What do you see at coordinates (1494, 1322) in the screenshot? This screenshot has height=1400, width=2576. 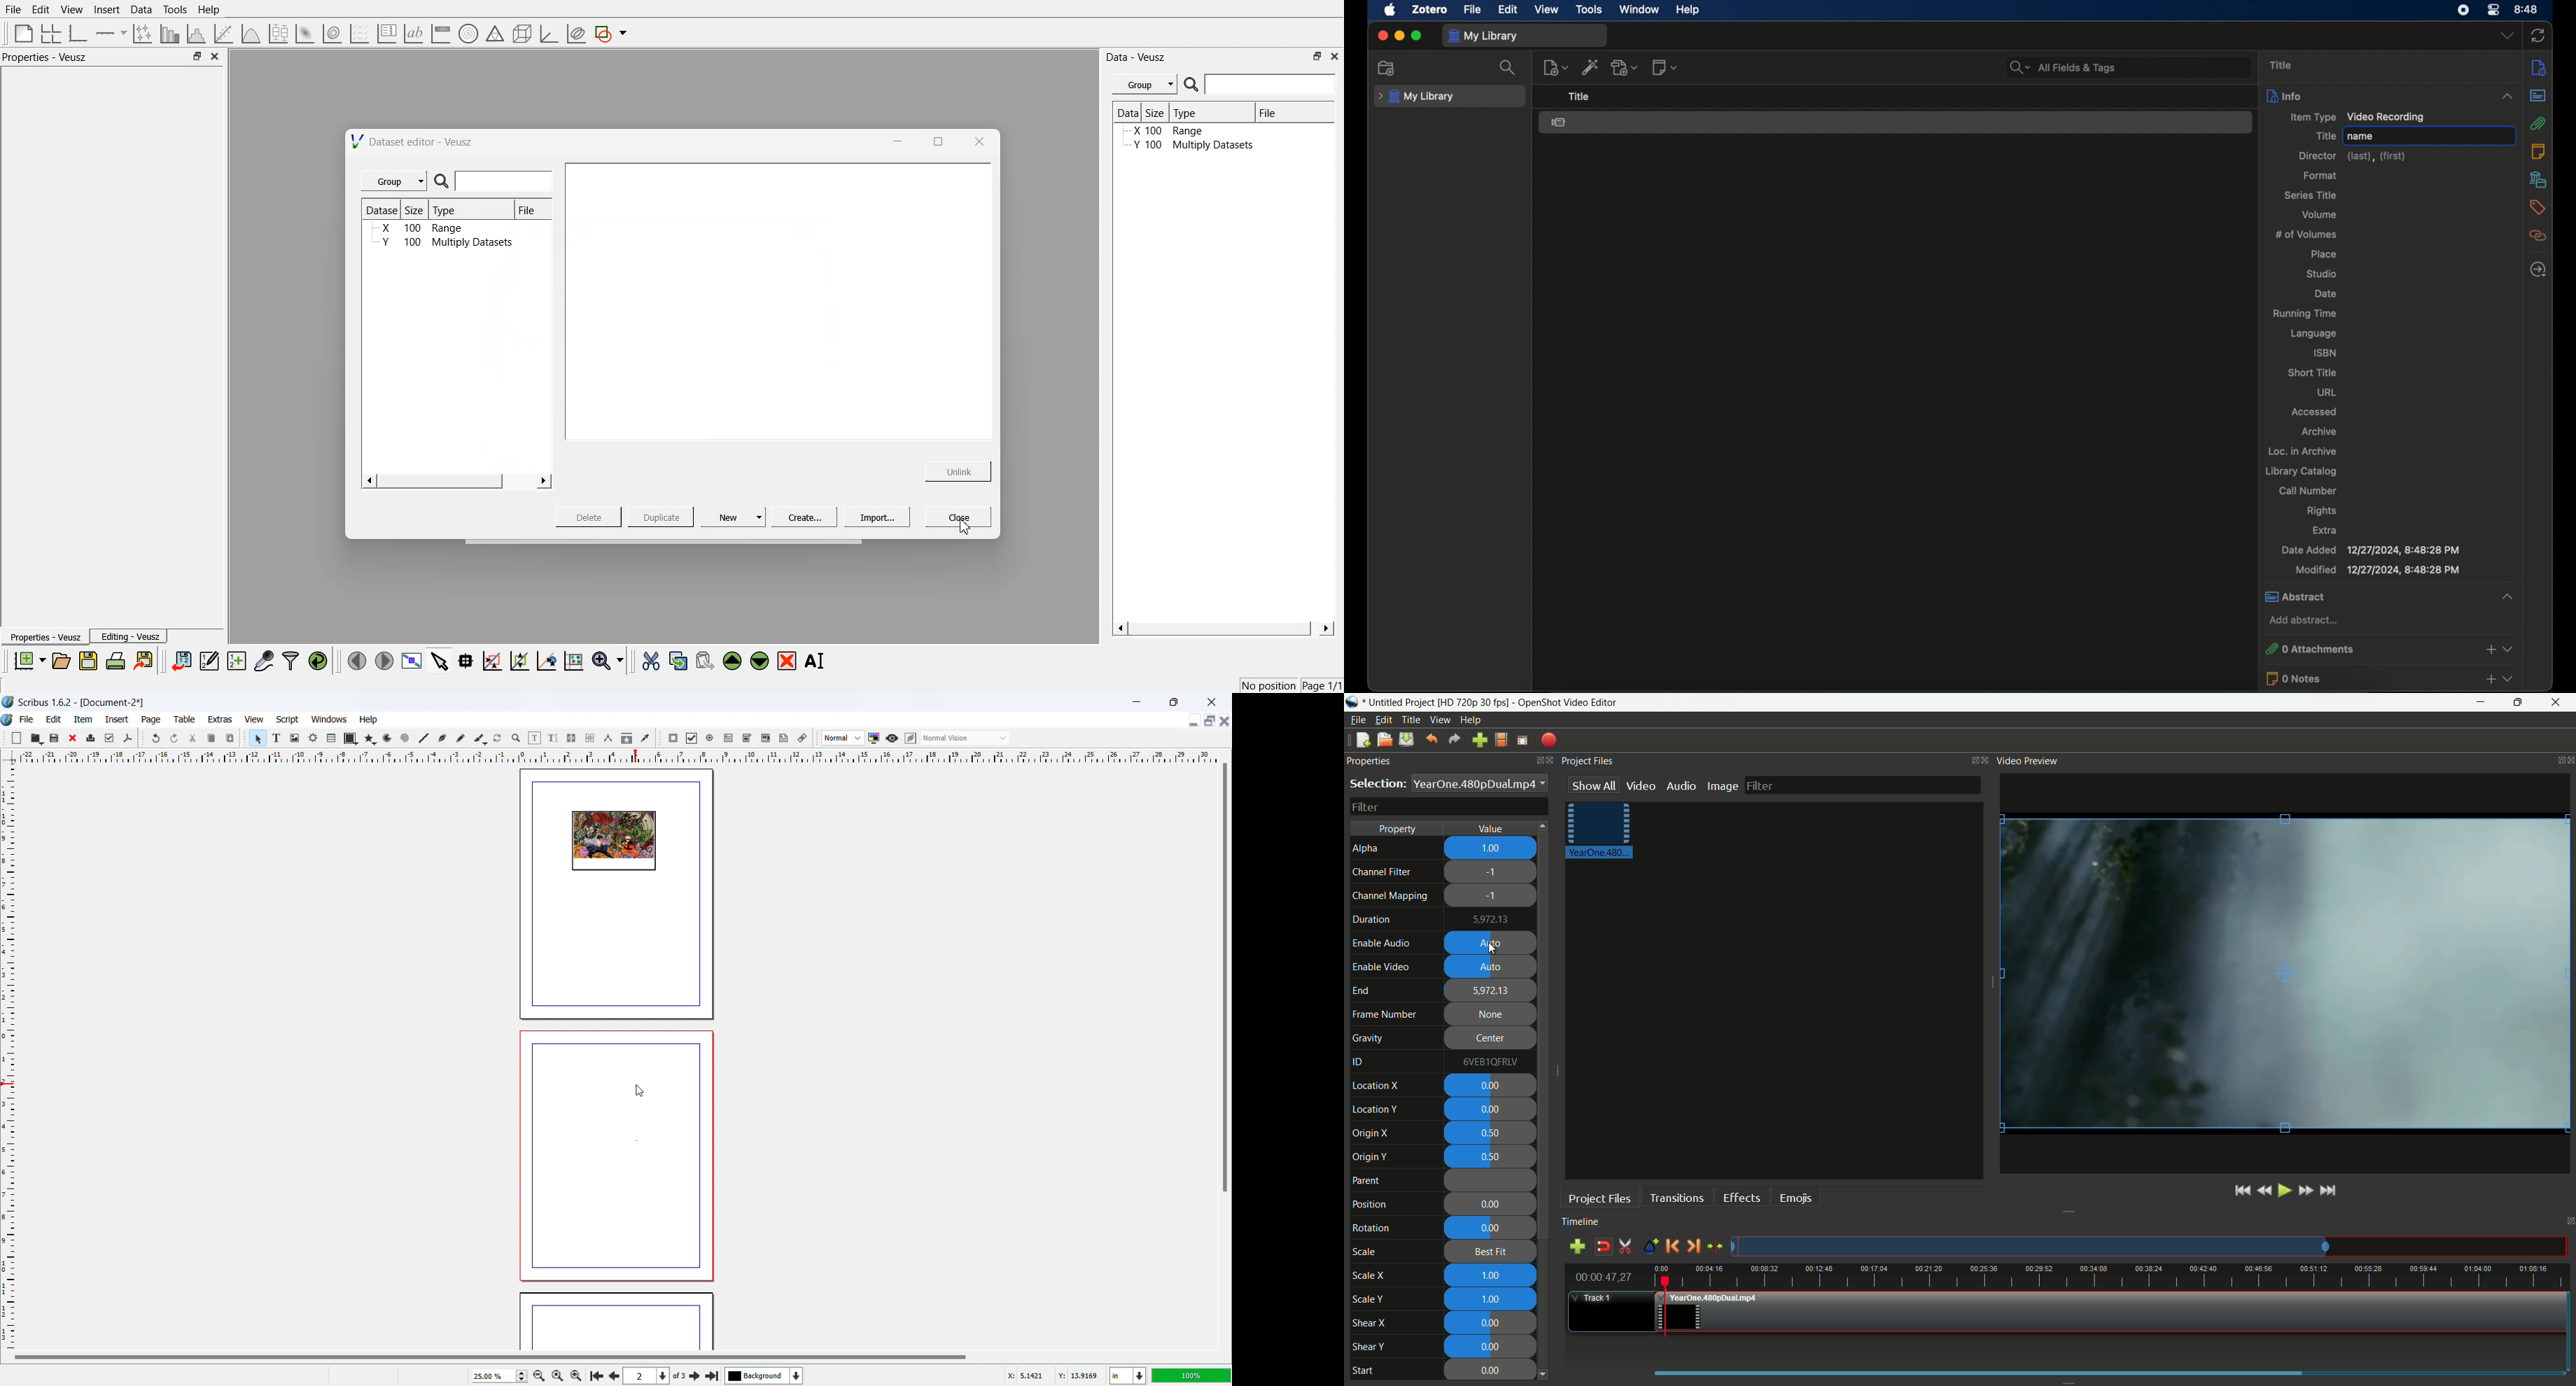 I see `0.00` at bounding box center [1494, 1322].